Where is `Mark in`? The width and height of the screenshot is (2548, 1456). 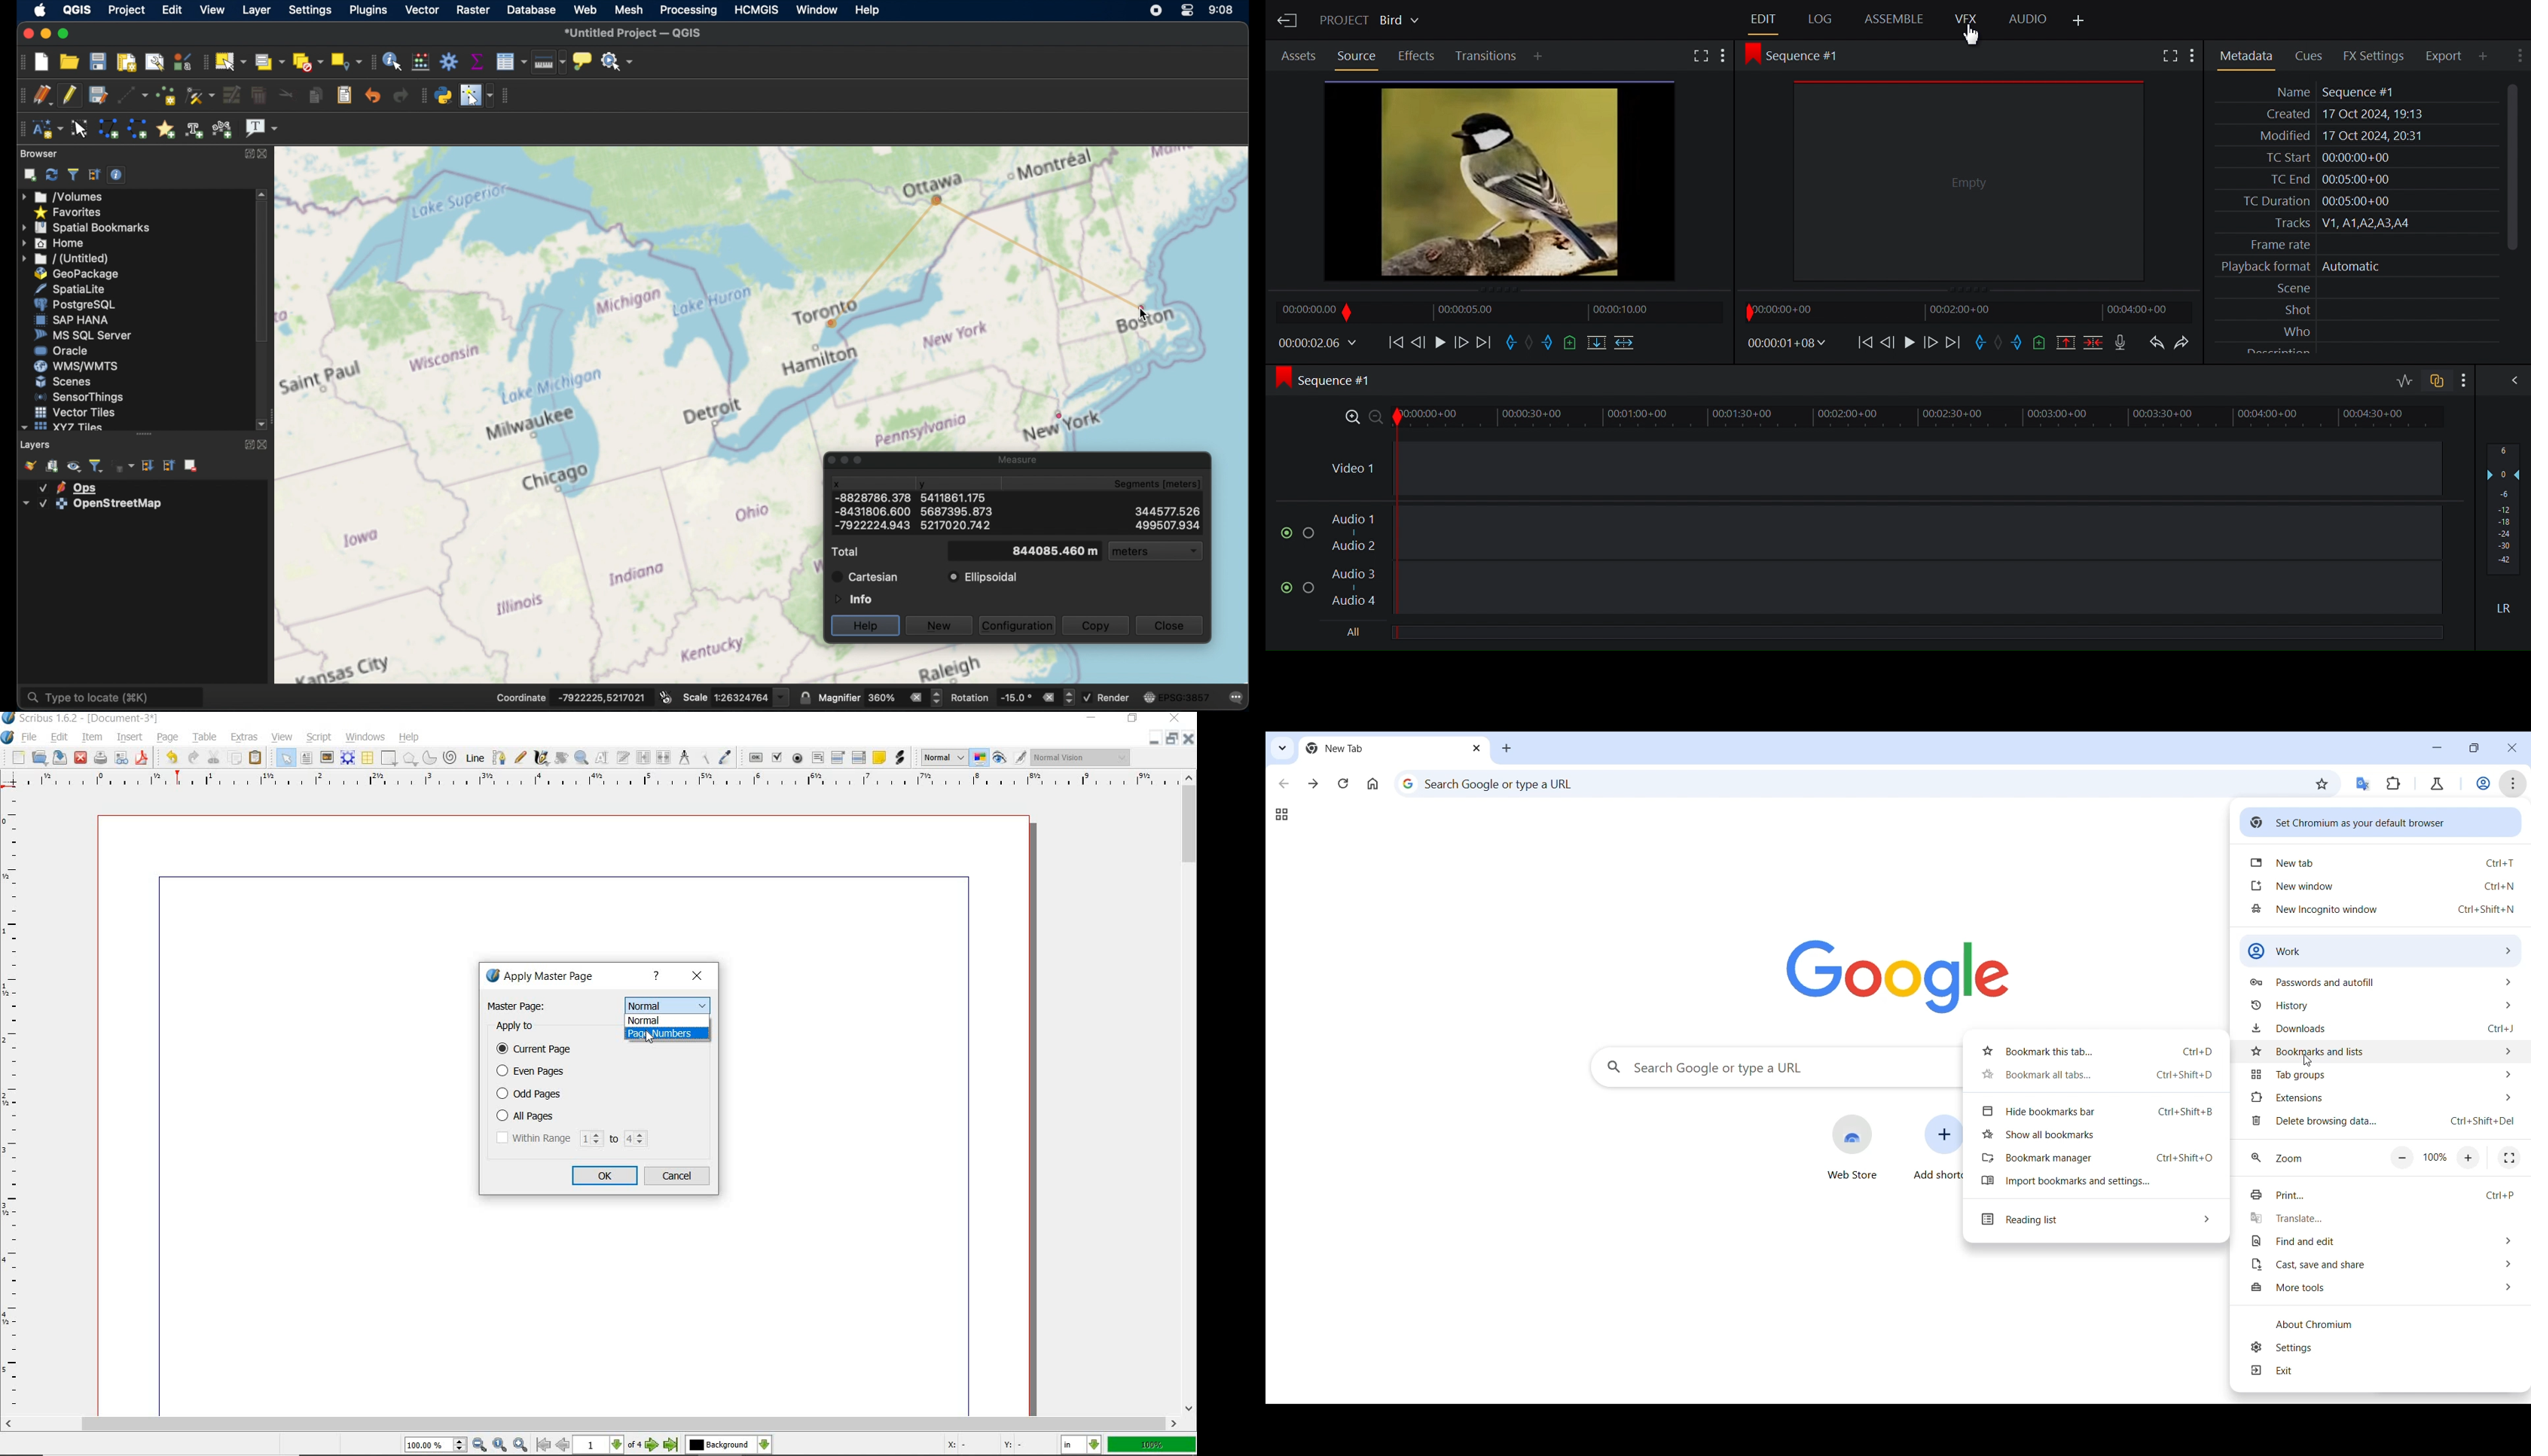 Mark in is located at coordinates (1978, 342).